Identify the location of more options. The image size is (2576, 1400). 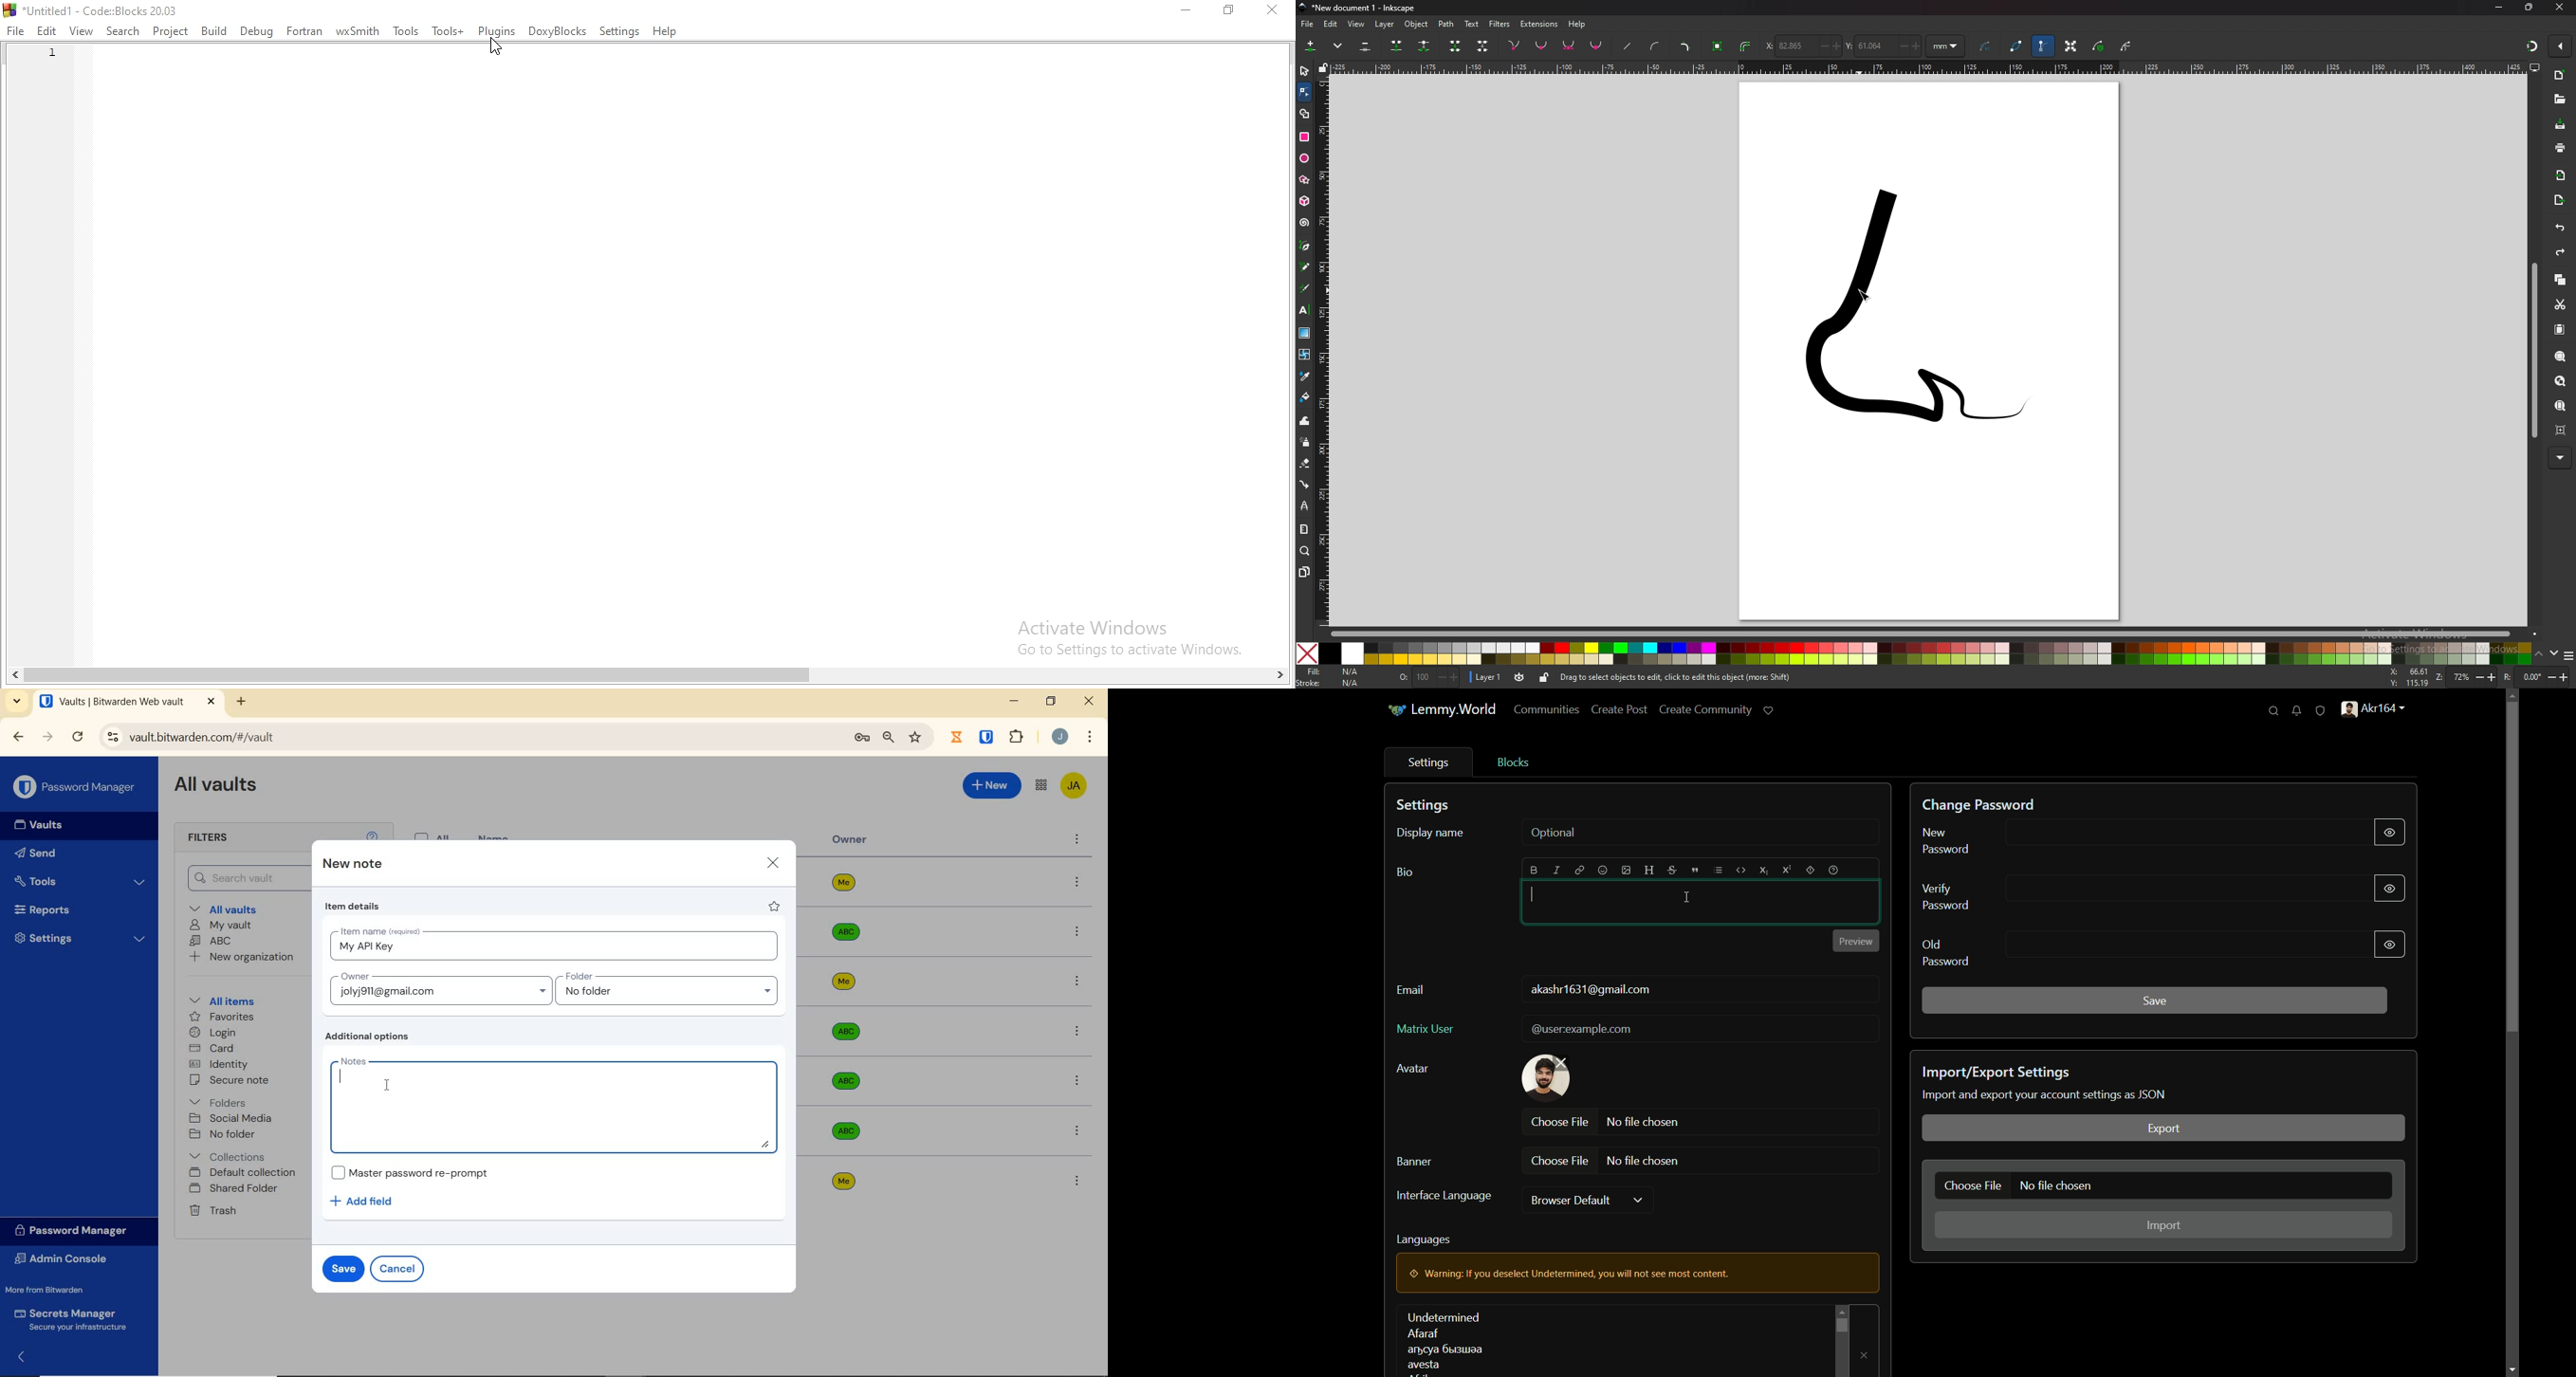
(1078, 983).